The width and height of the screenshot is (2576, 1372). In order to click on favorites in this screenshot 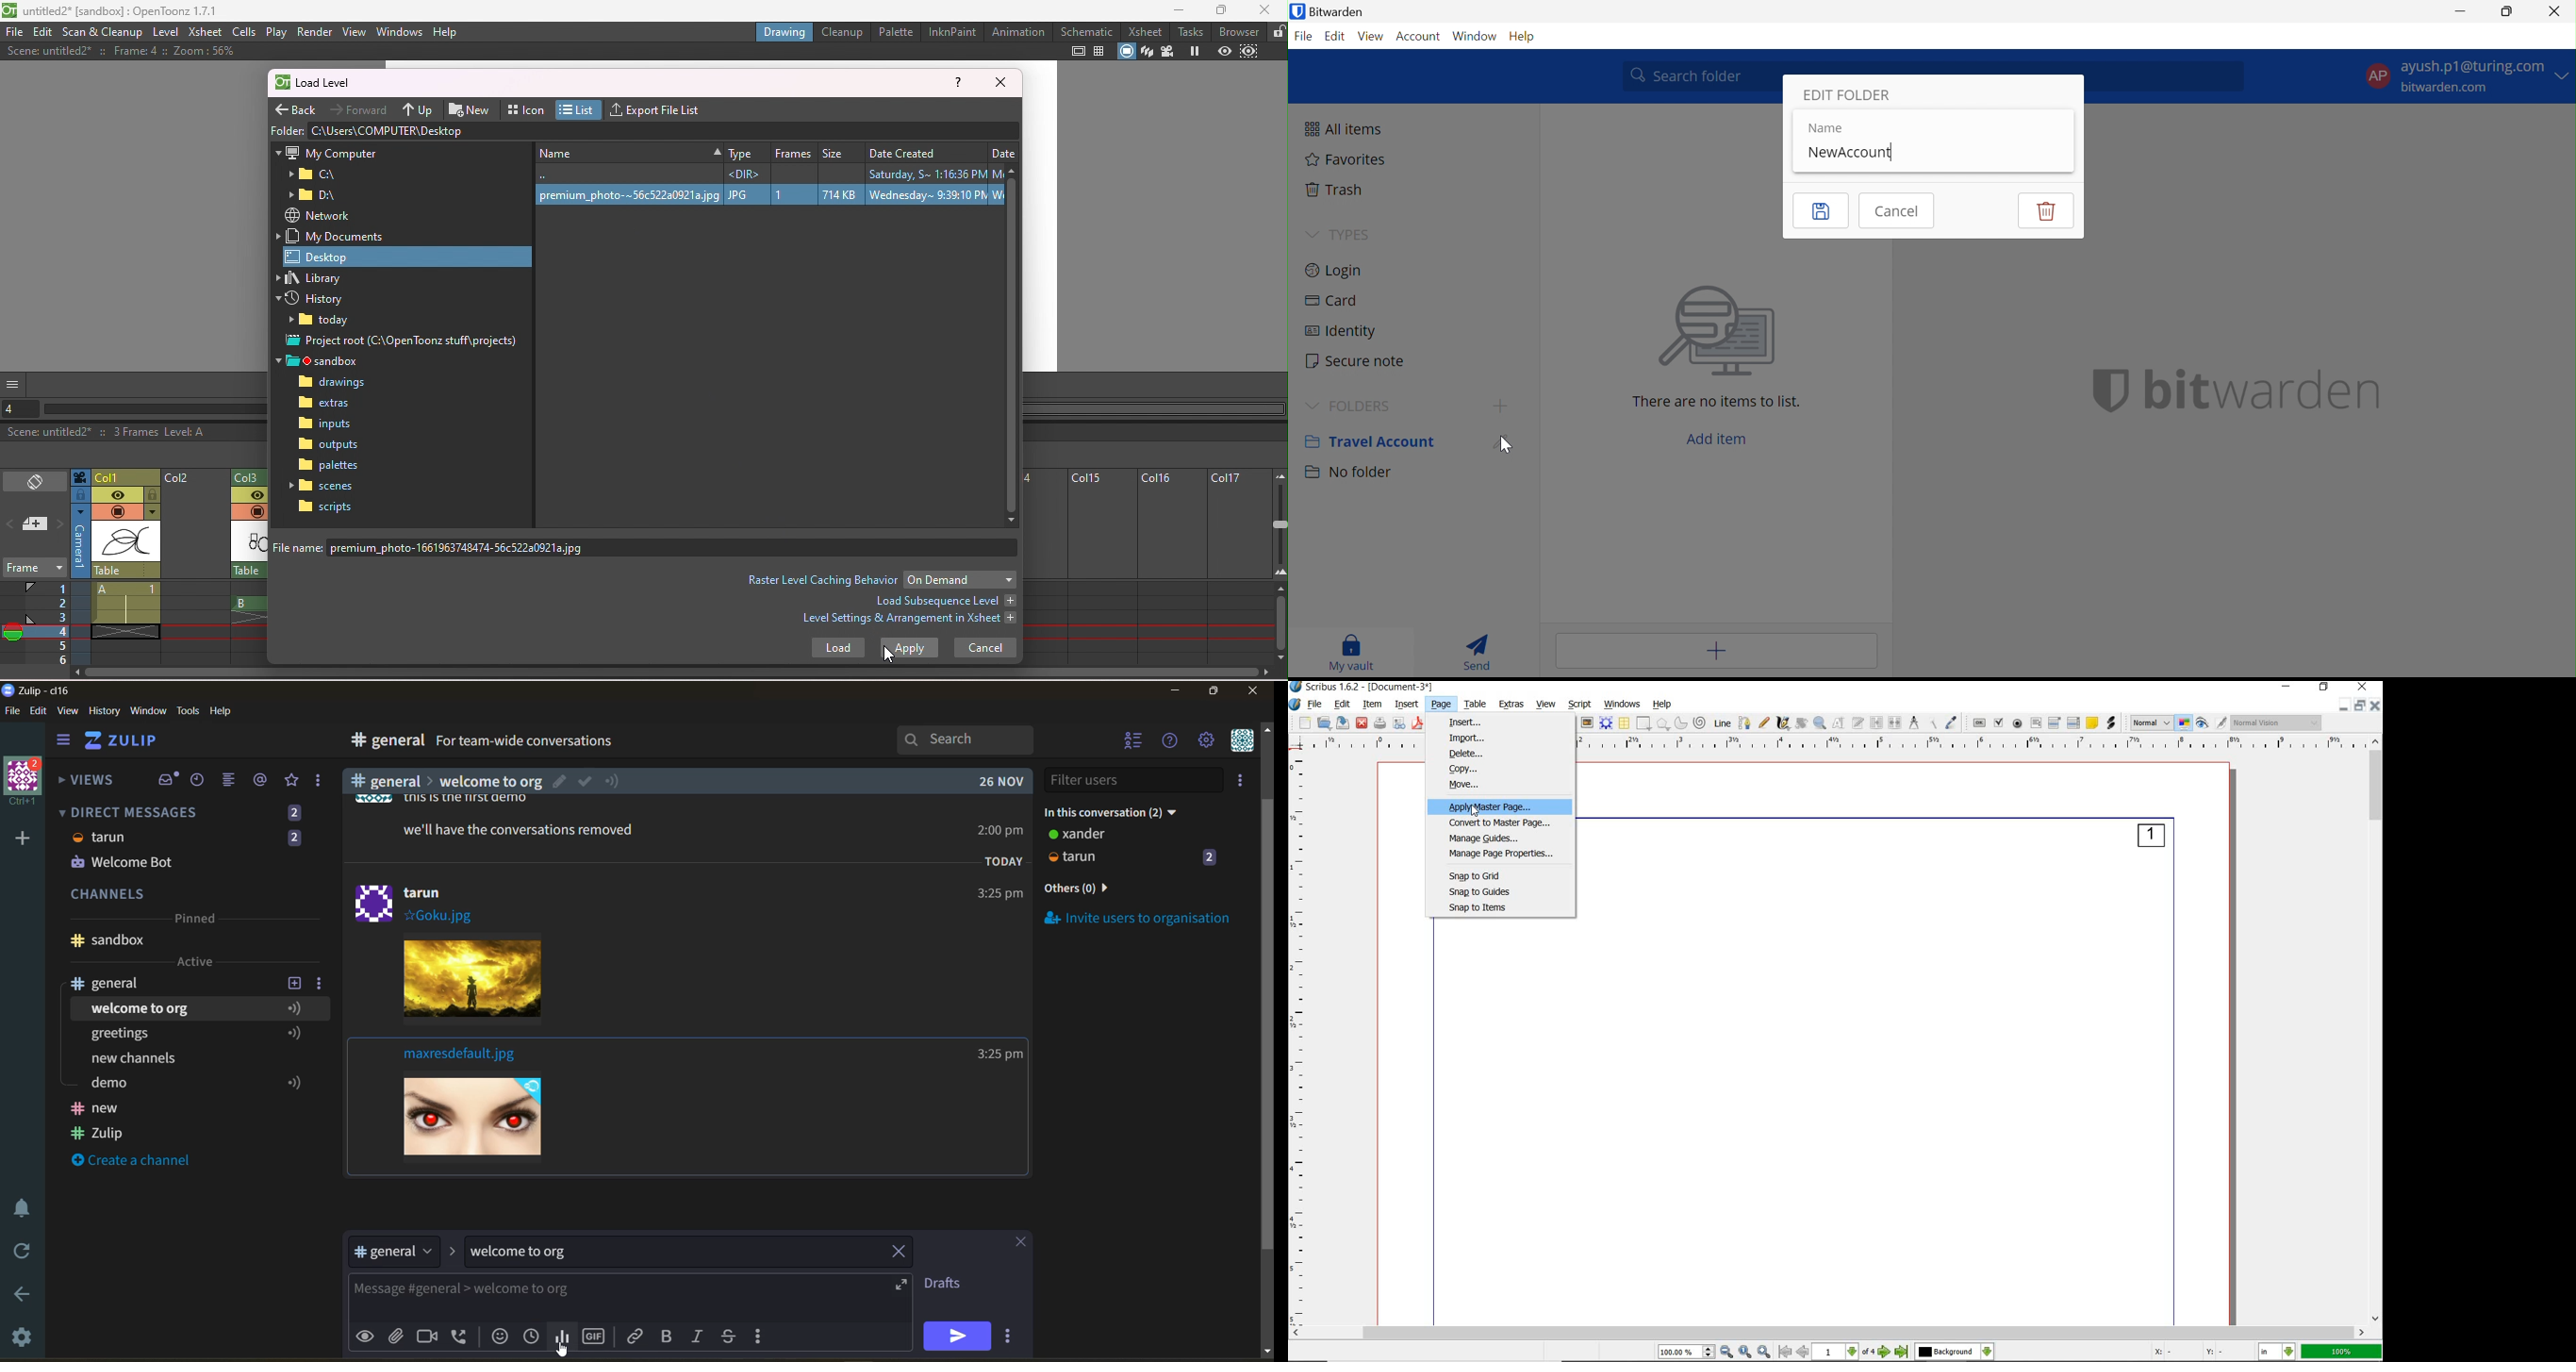, I will do `click(293, 781)`.